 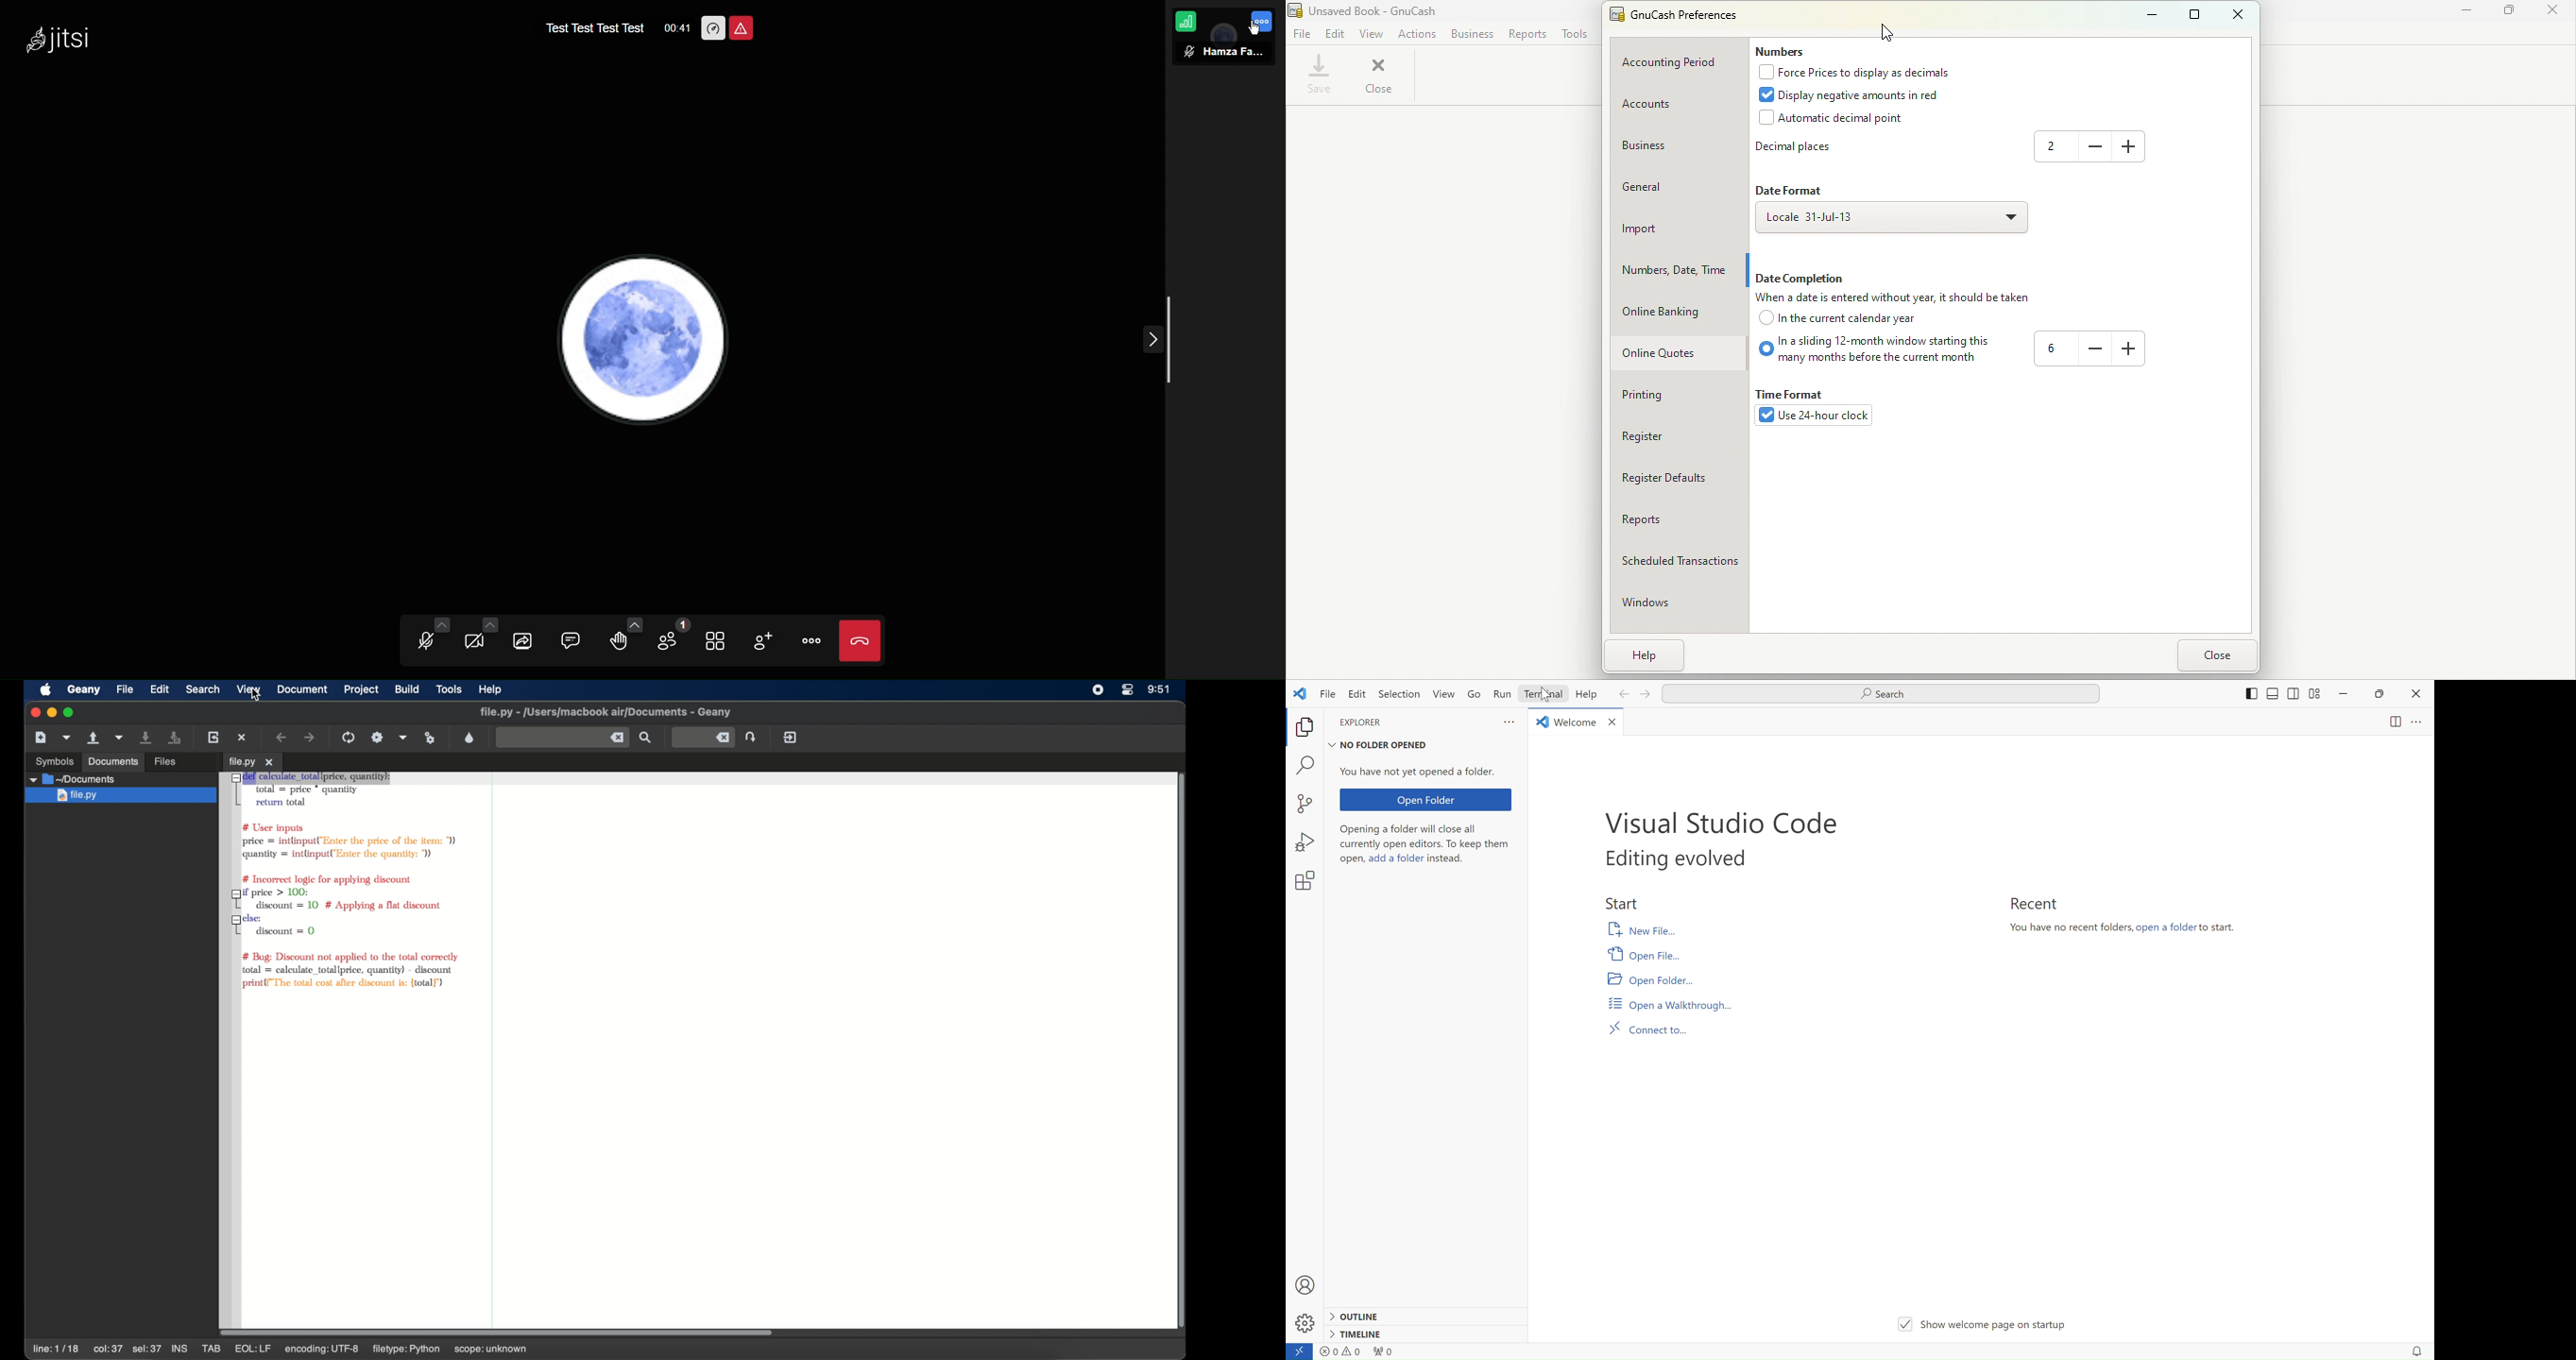 I want to click on view, so click(x=248, y=689).